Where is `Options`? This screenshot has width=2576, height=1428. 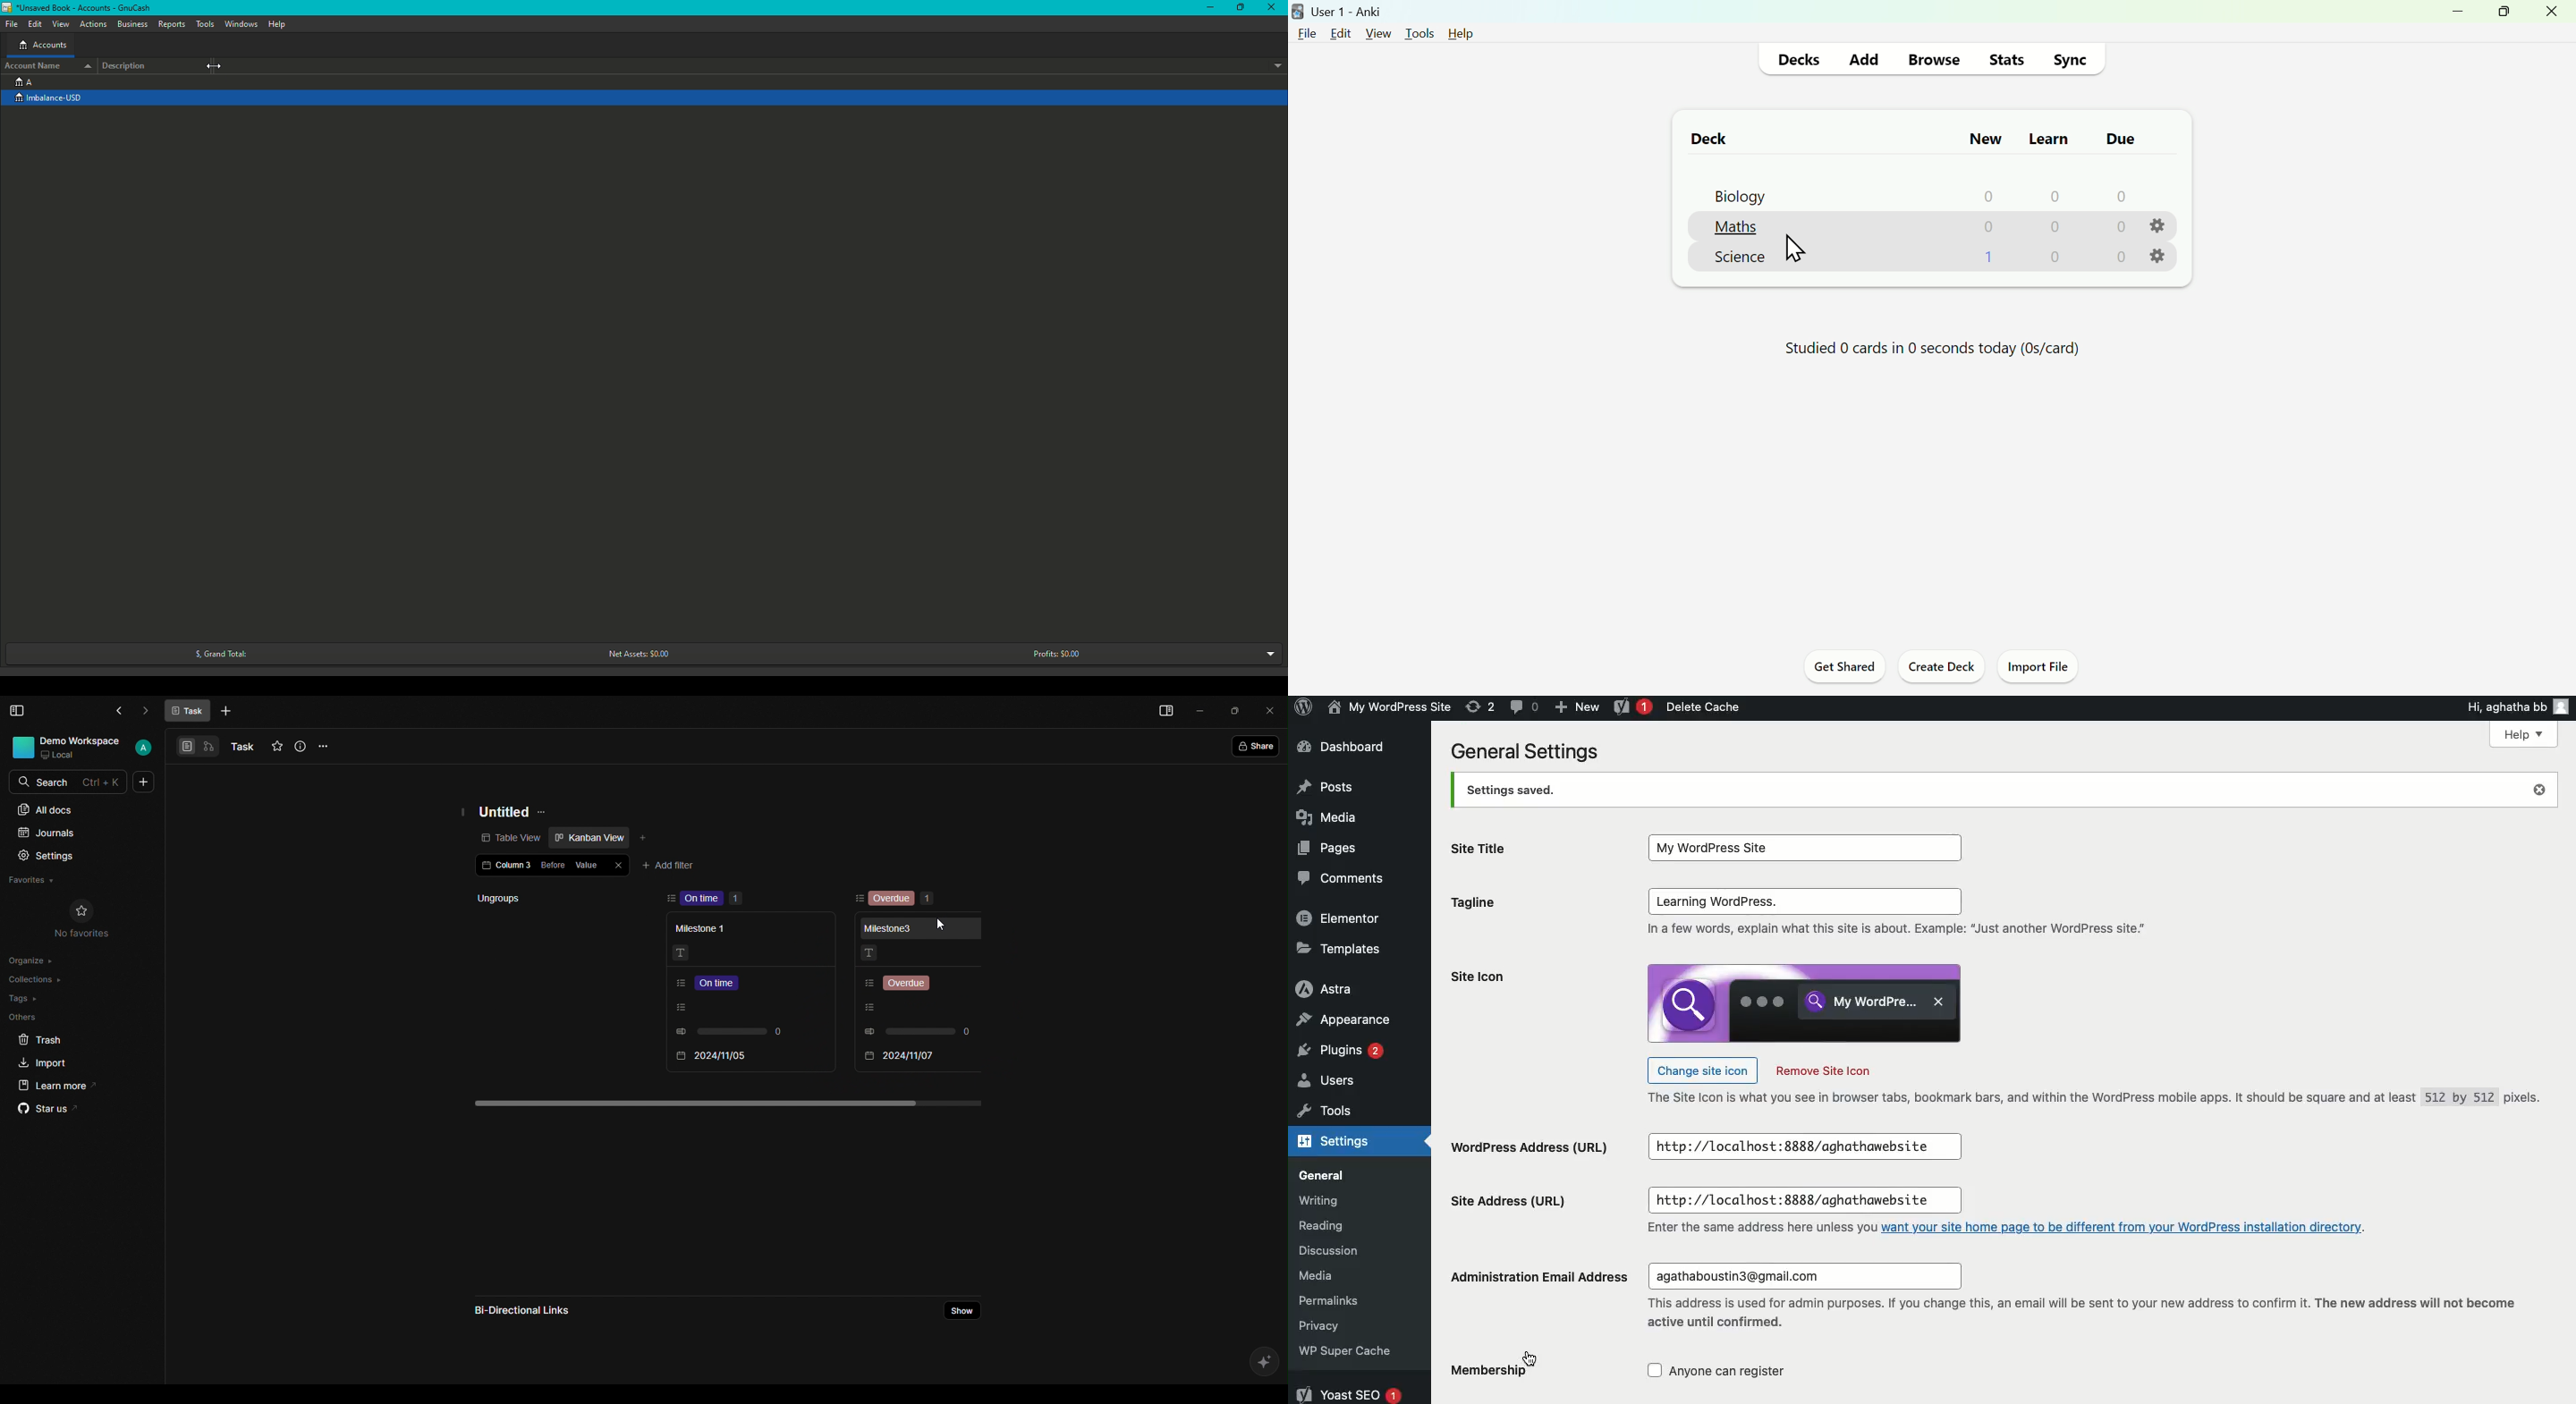 Options is located at coordinates (324, 746).